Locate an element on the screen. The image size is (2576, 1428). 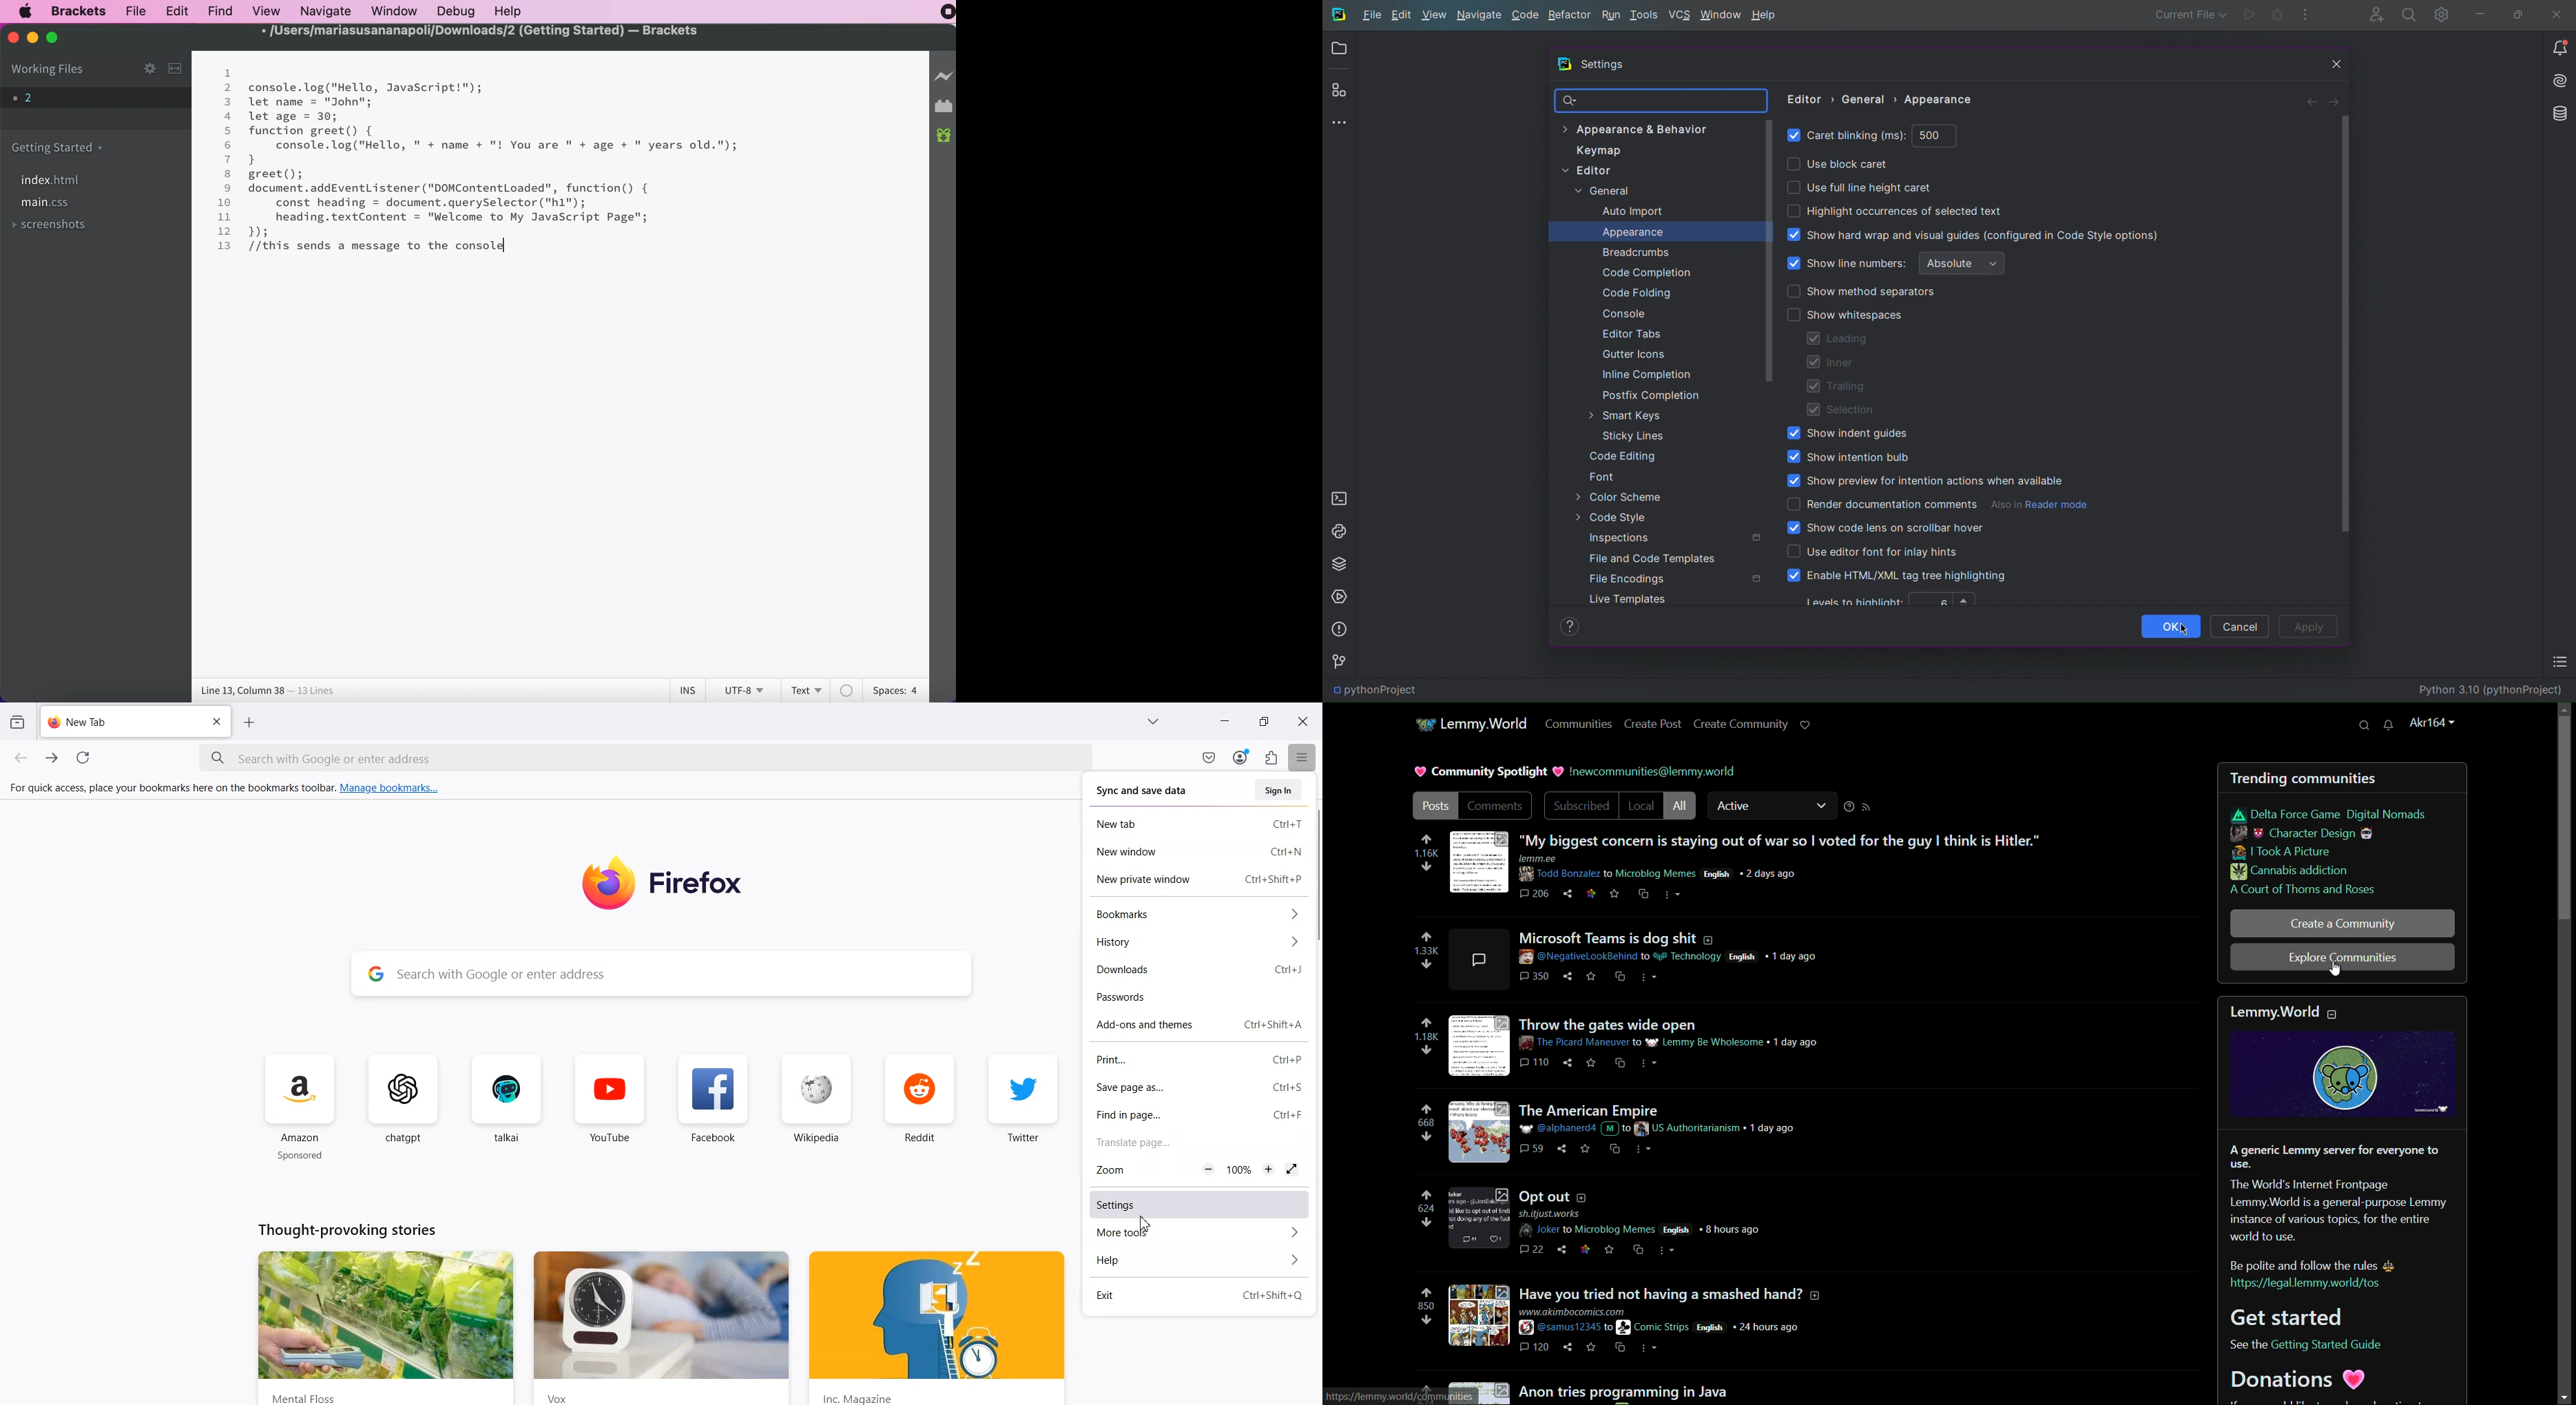
more is located at coordinates (1650, 1063).